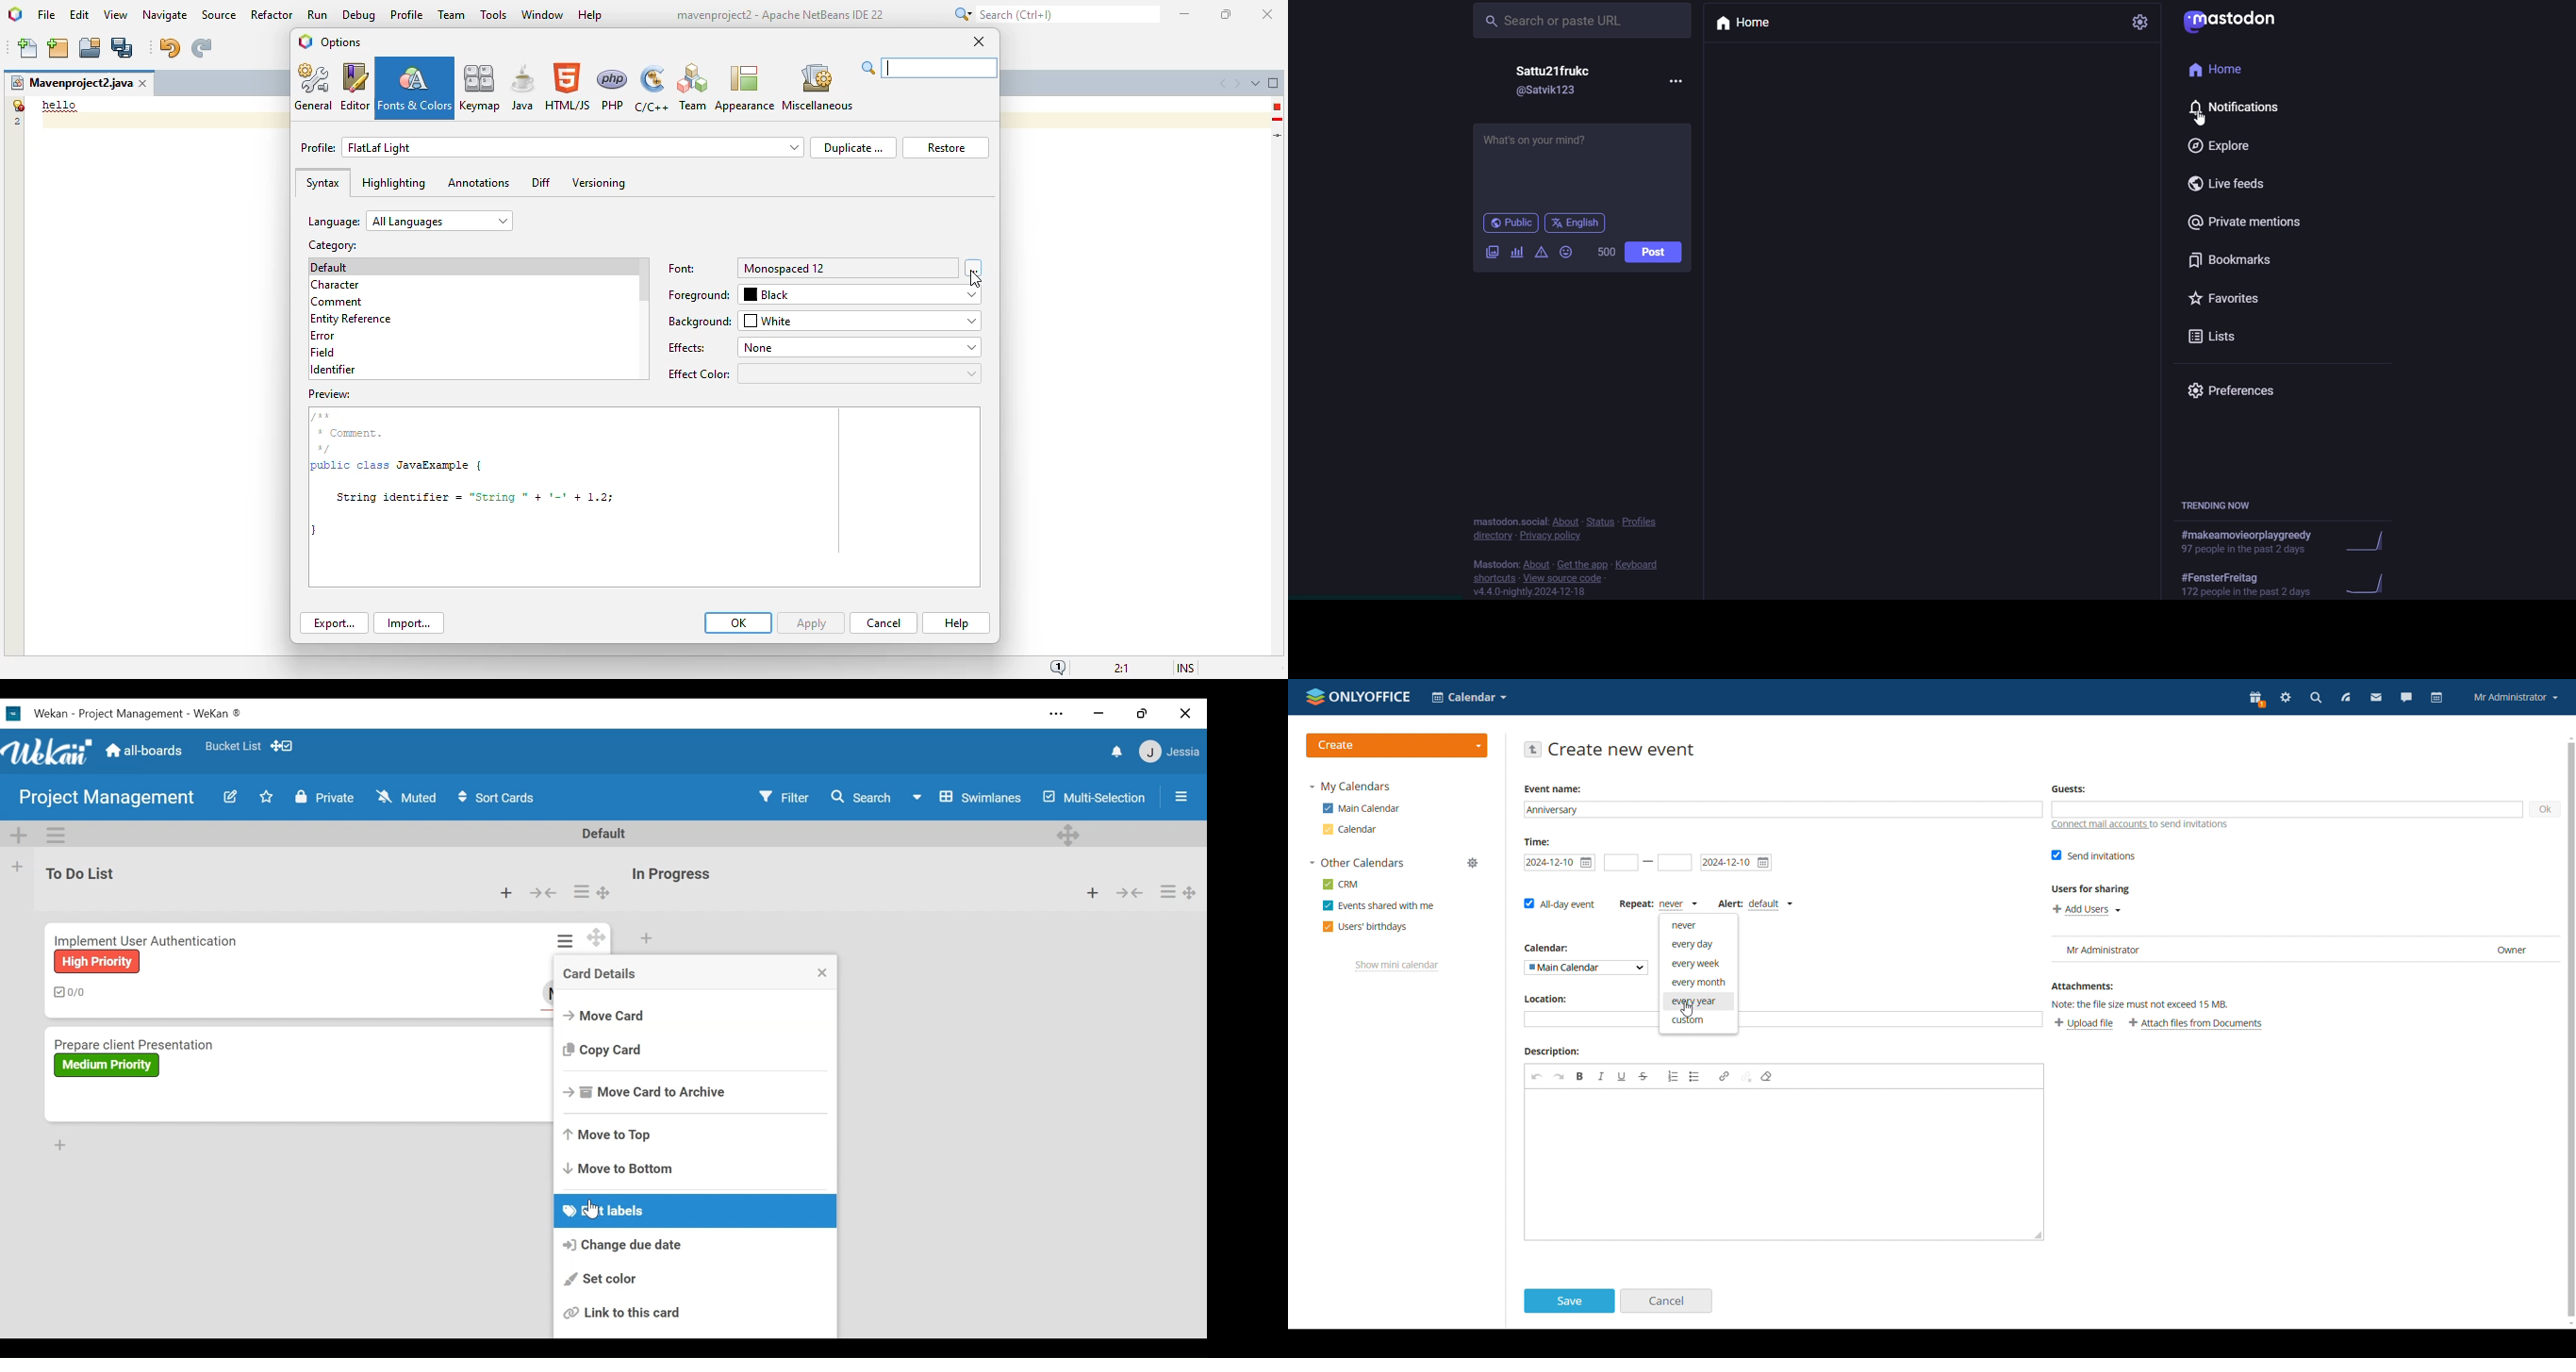 This screenshot has width=2576, height=1372. I want to click on Text, so click(138, 714).